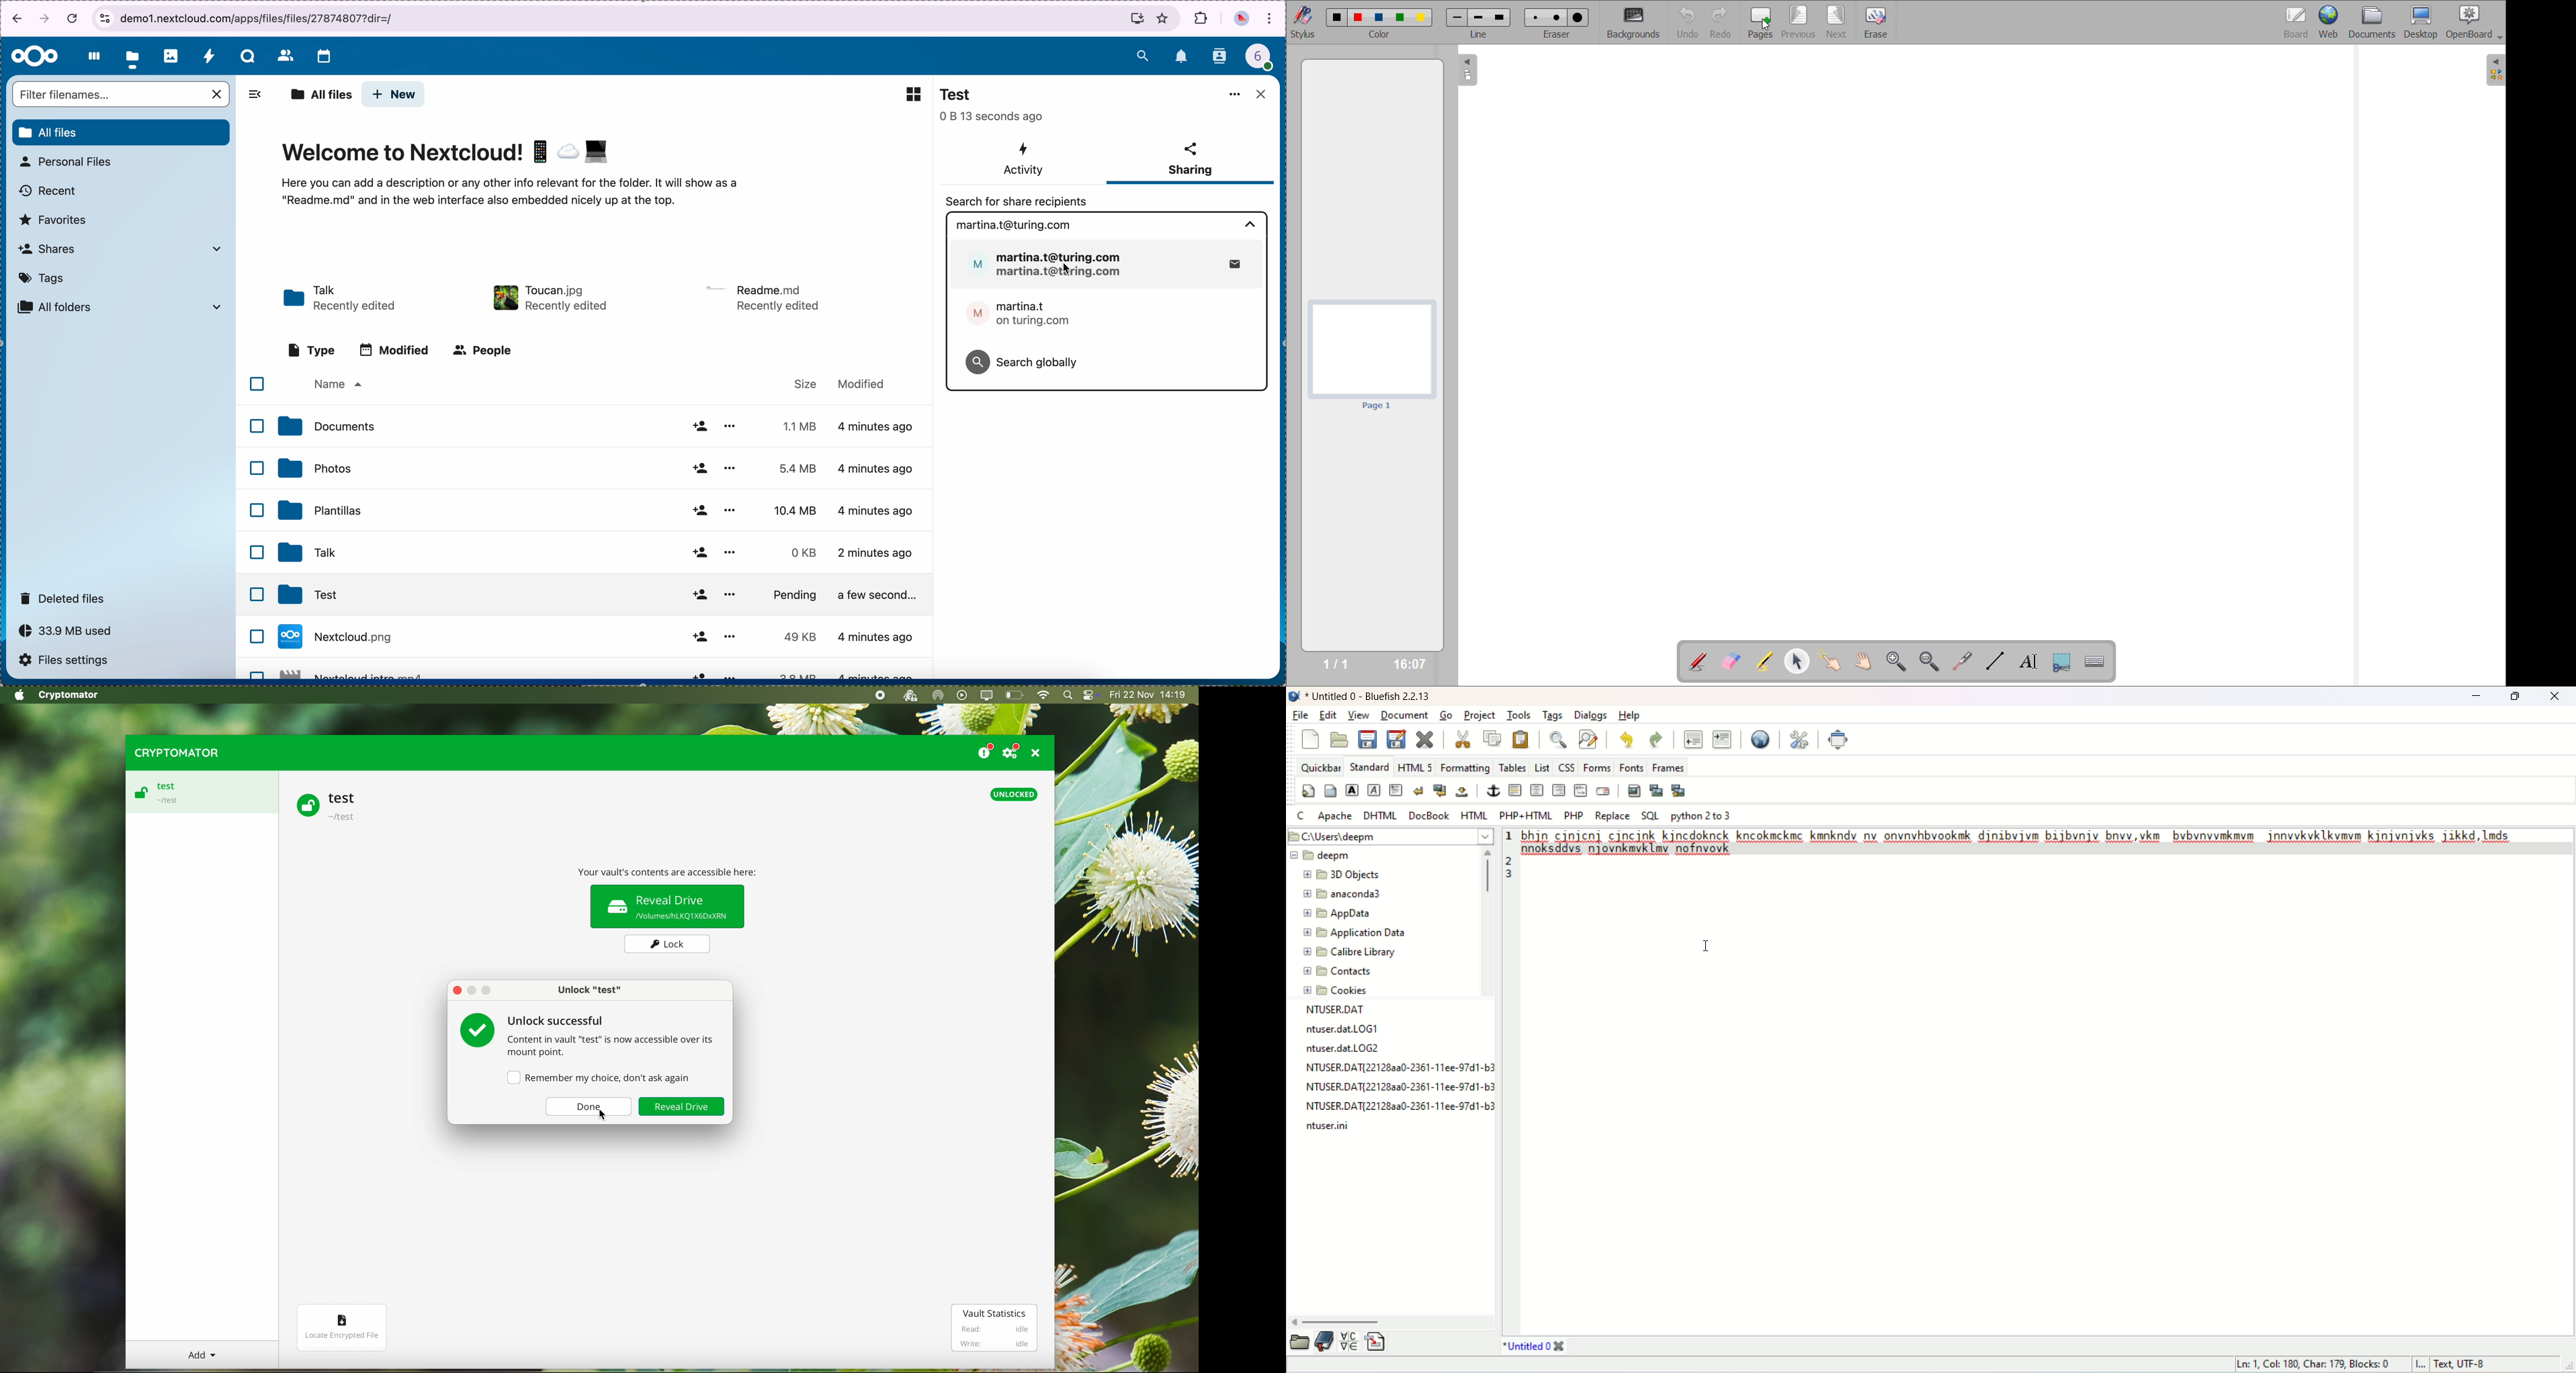  Describe the element at coordinates (2296, 22) in the screenshot. I see `board` at that location.